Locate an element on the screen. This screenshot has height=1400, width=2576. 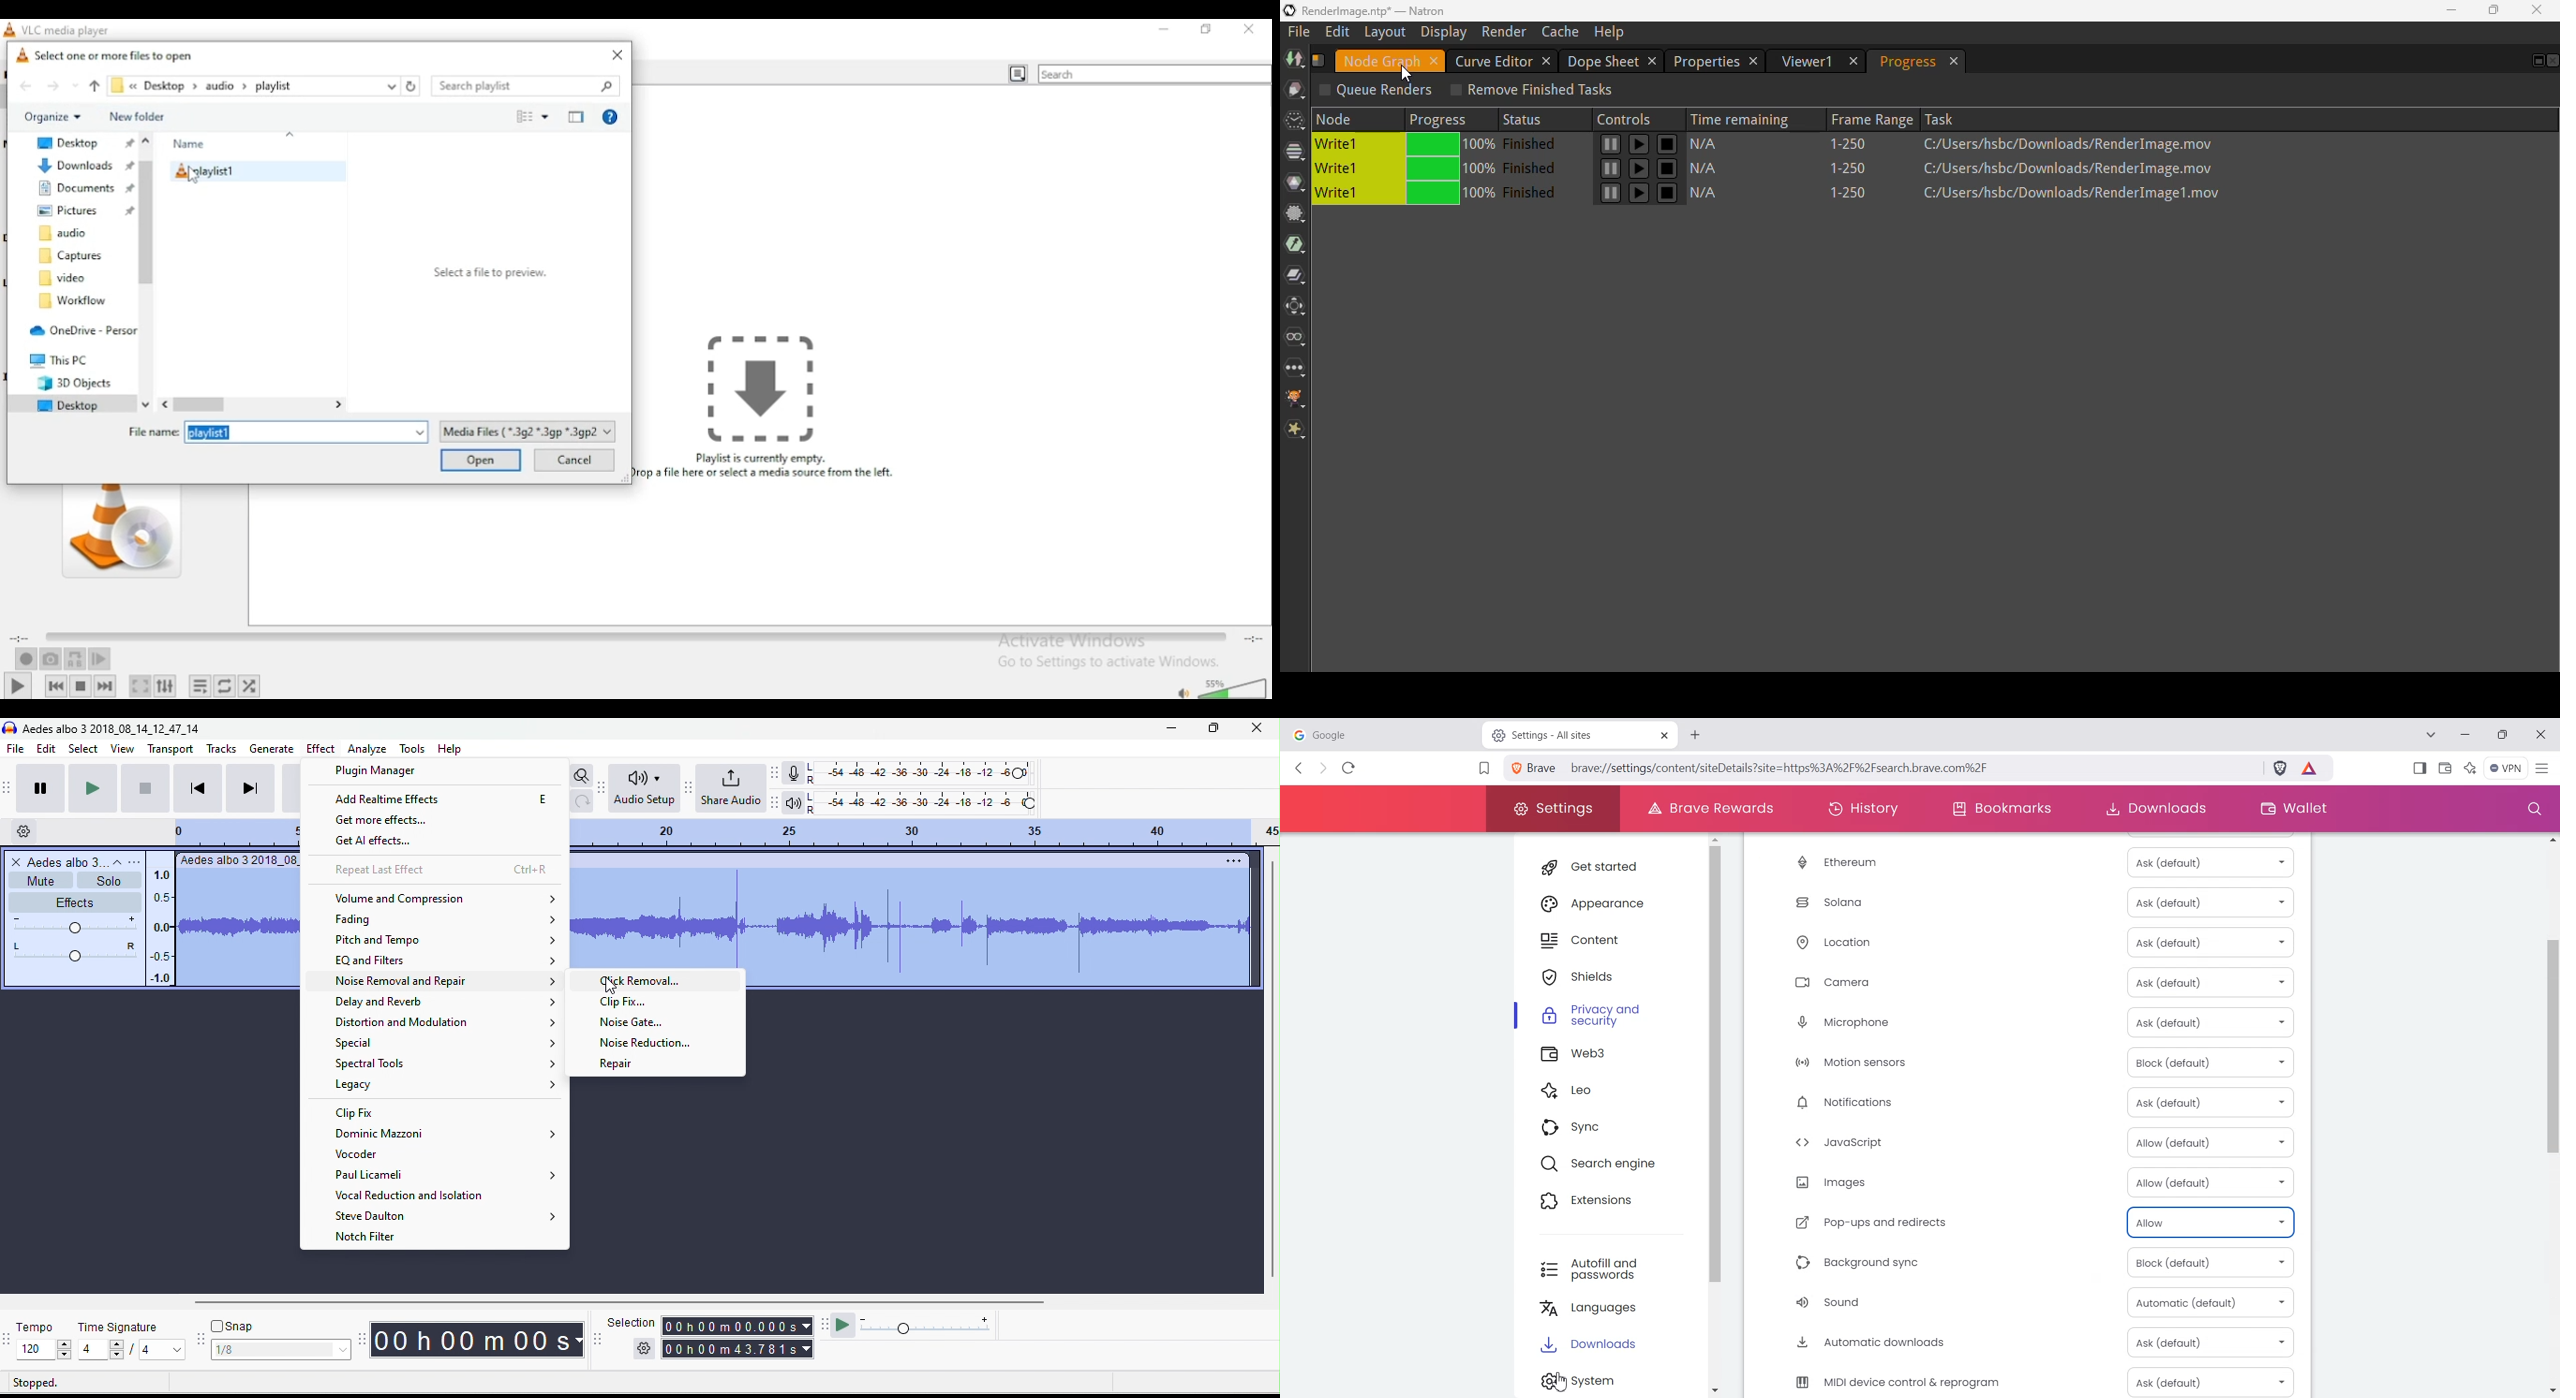
forward is located at coordinates (54, 87).